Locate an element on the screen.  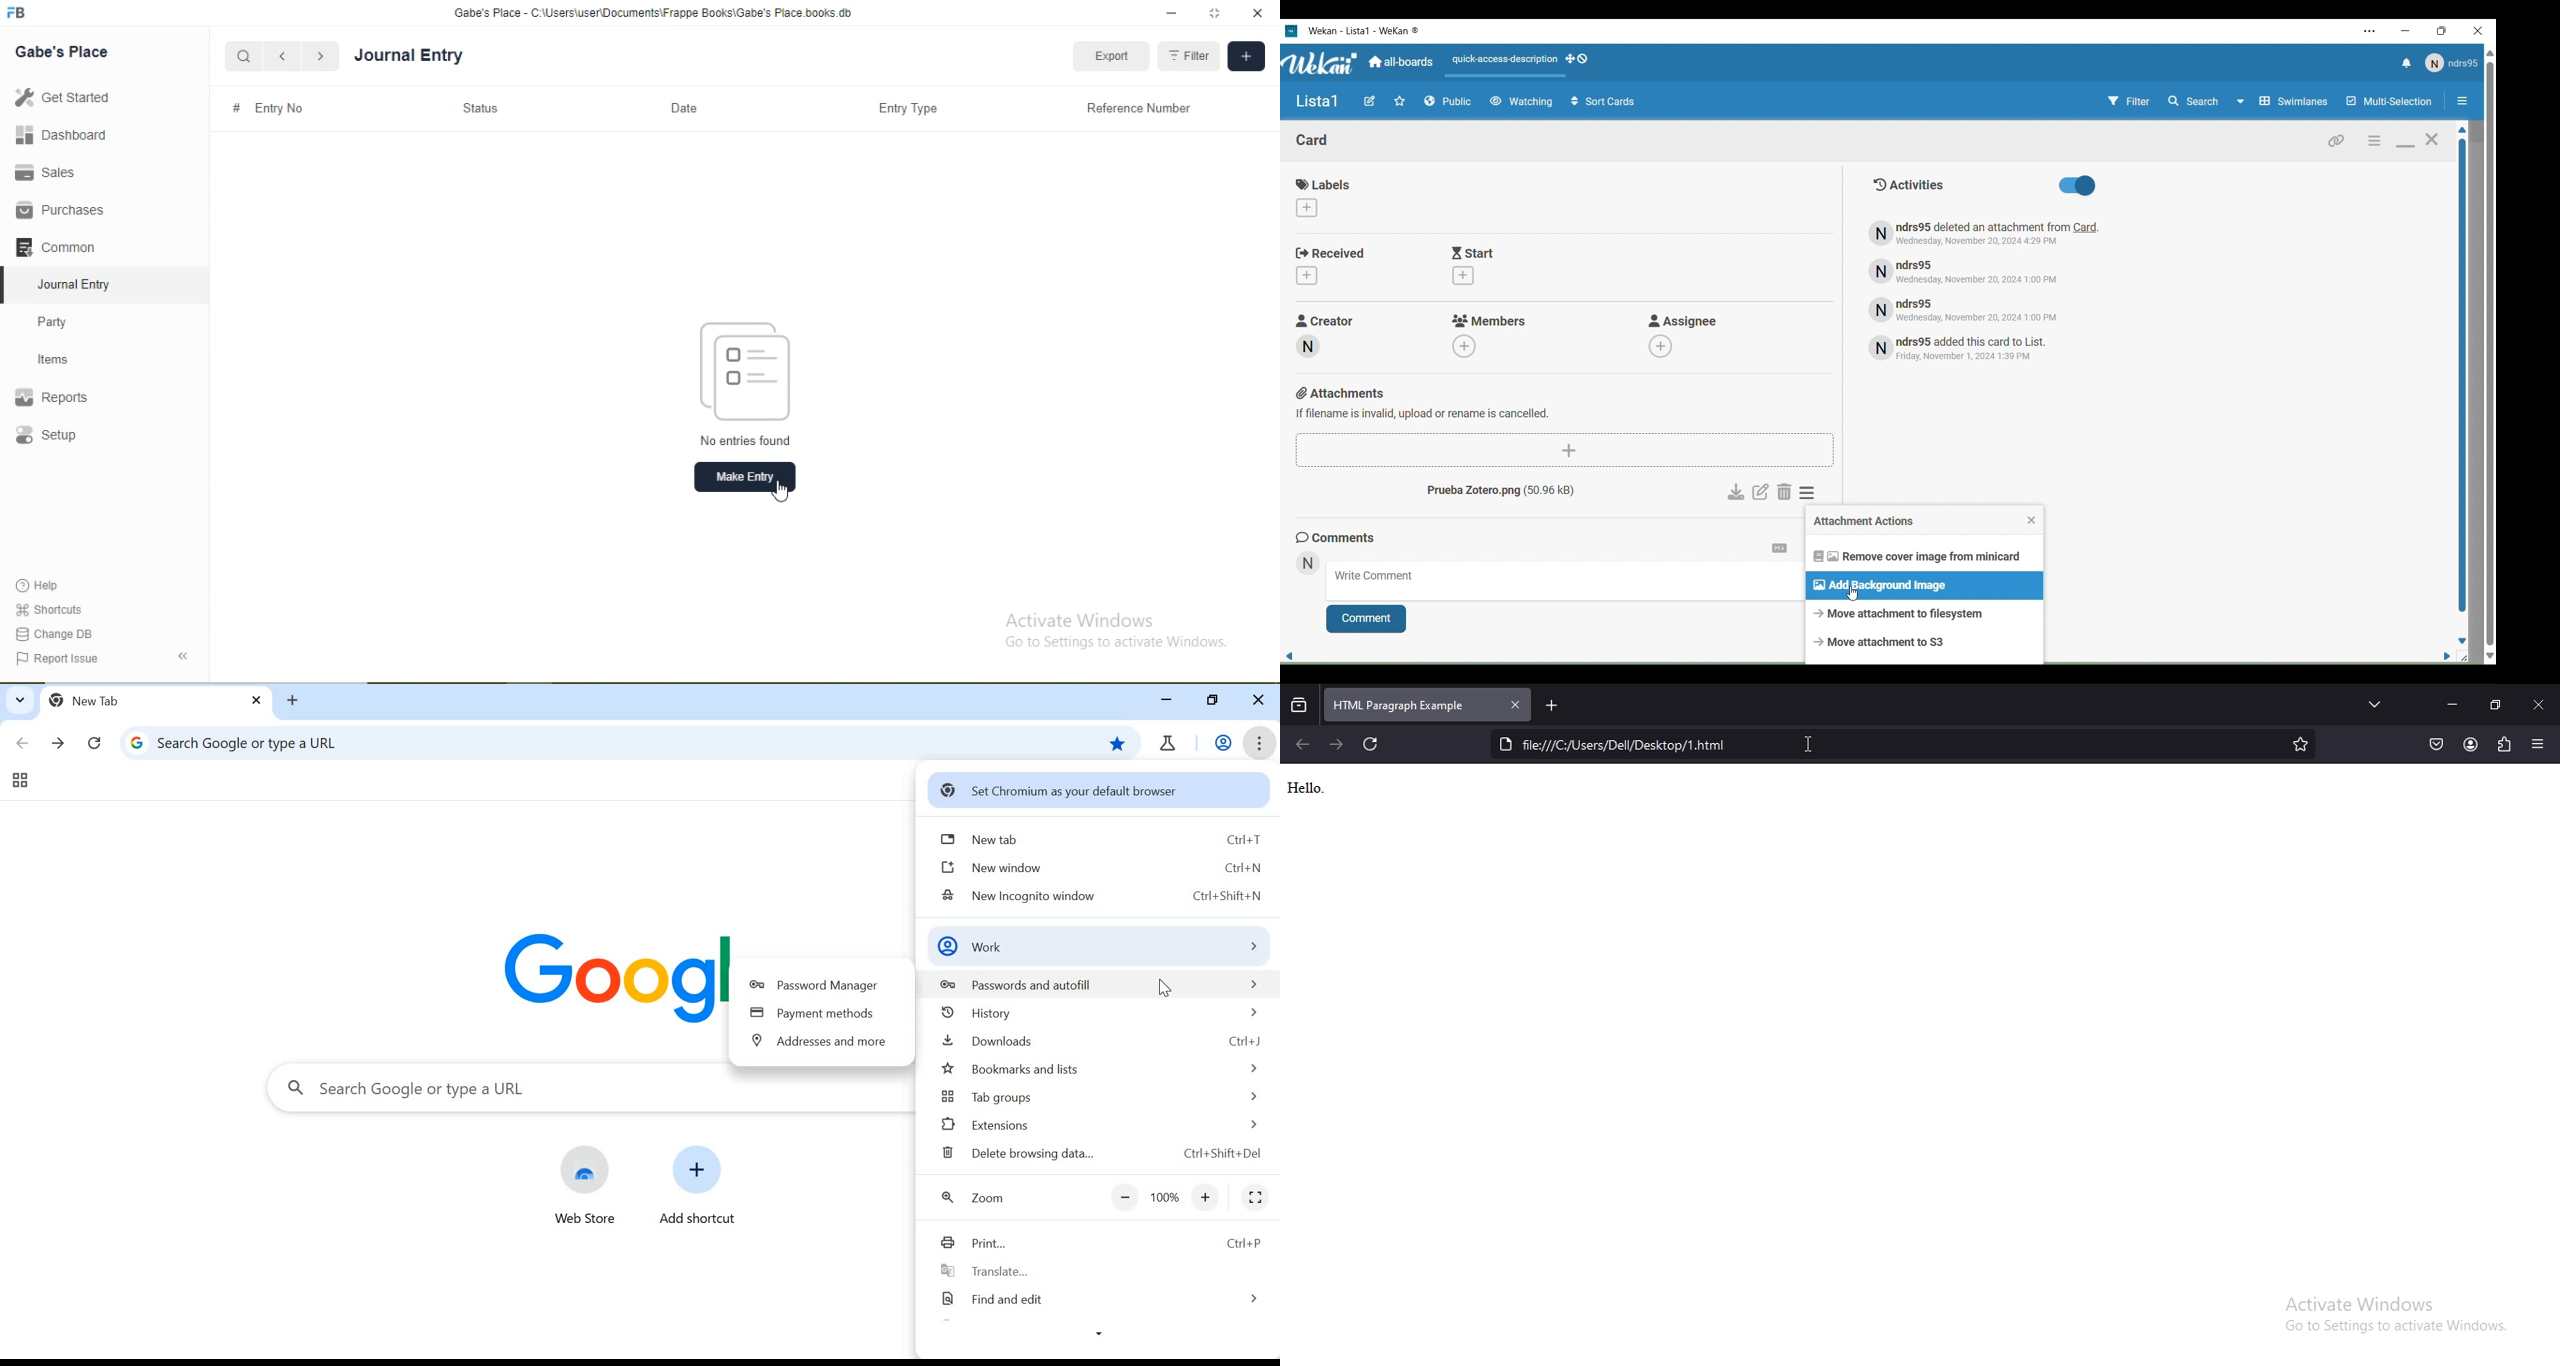
passwords and autofill is located at coordinates (1091, 984).